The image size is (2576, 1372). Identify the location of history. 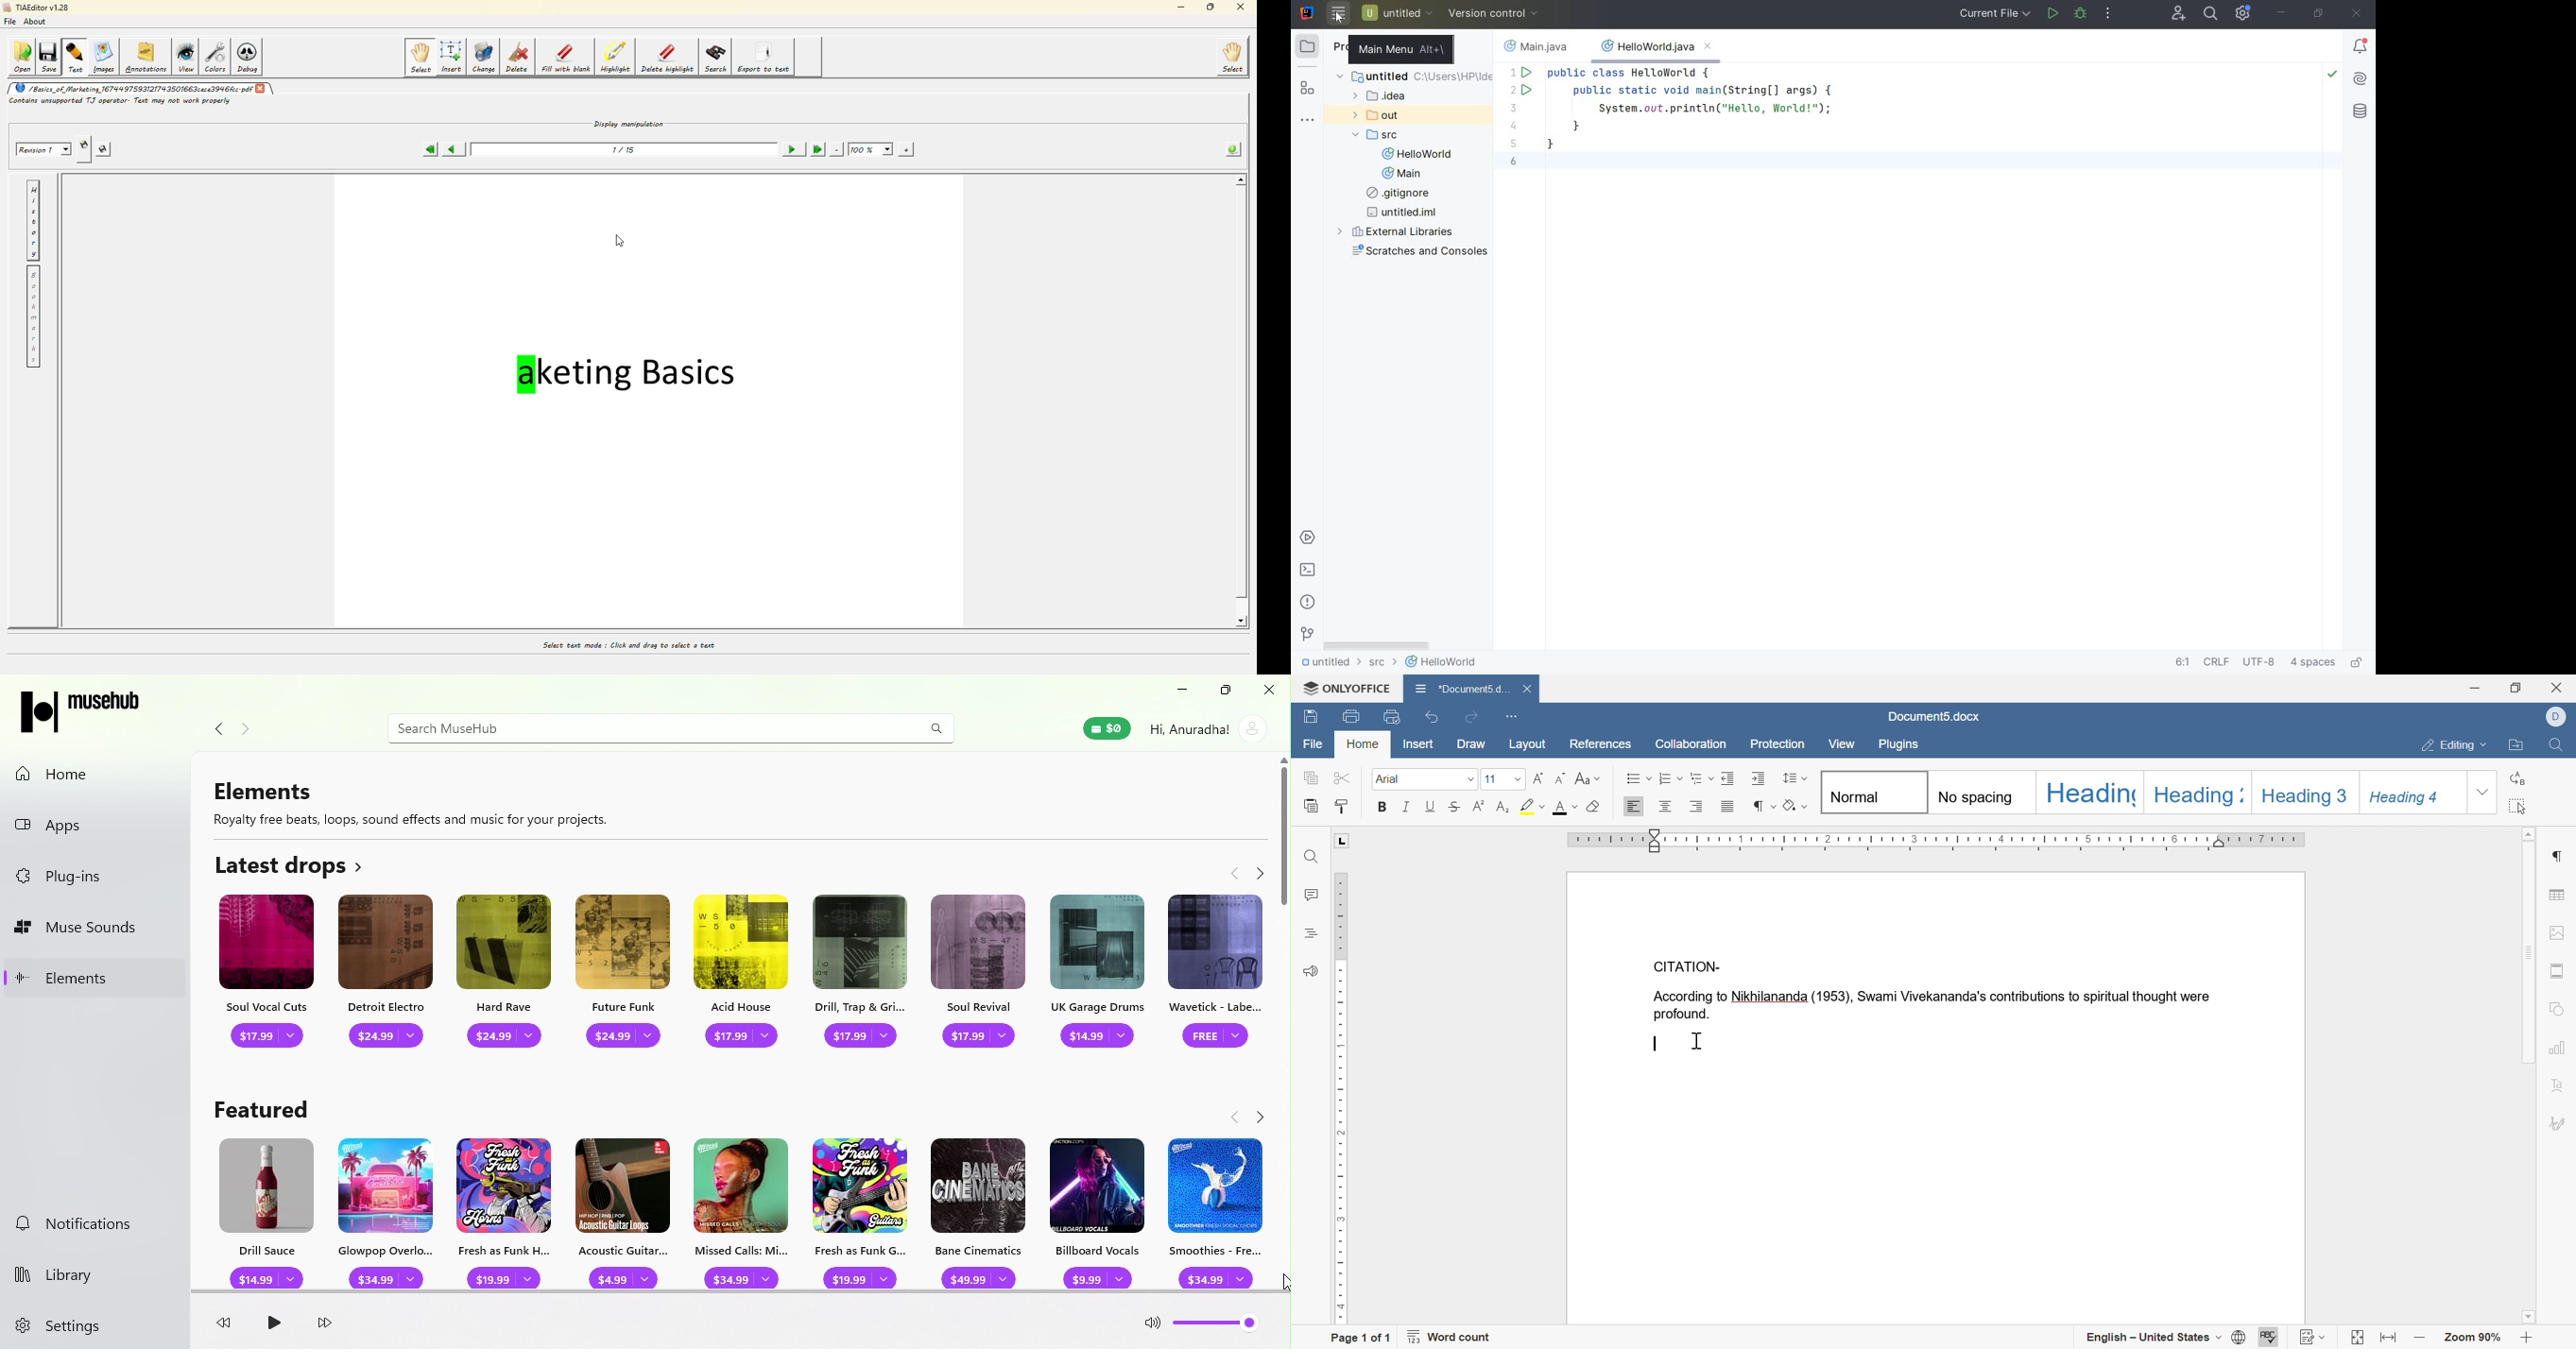
(33, 222).